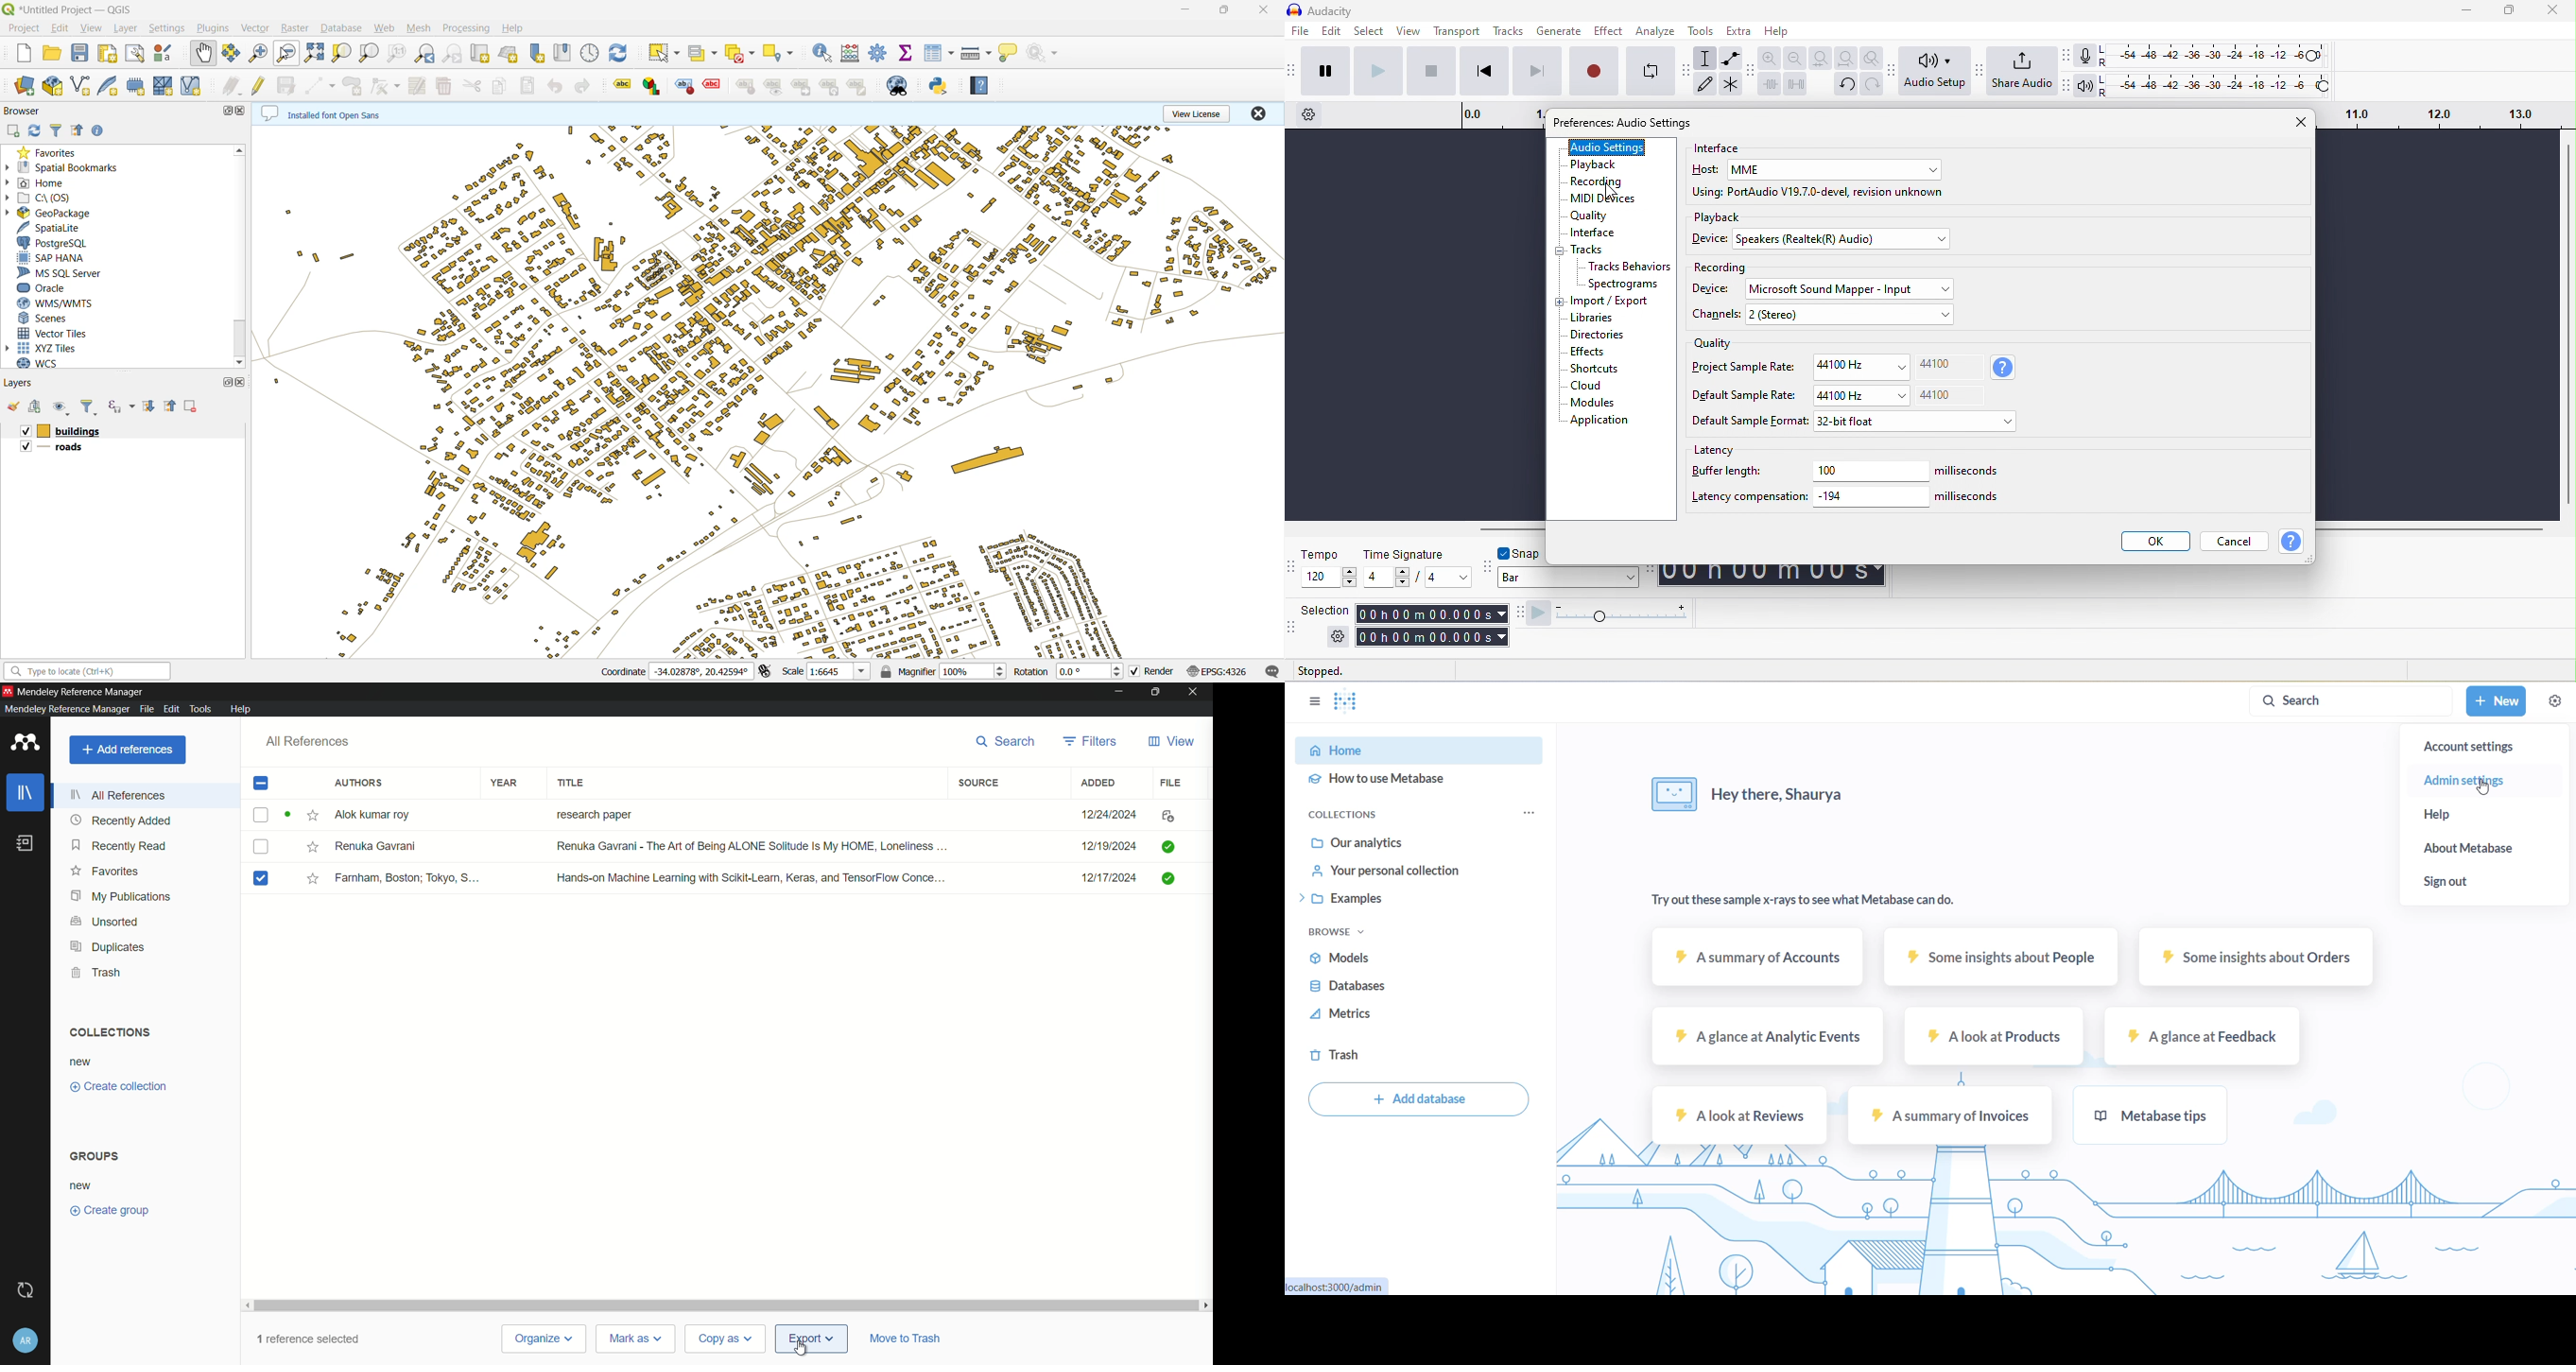 Image resolution: width=2576 pixels, height=1372 pixels. I want to click on save, so click(84, 55).